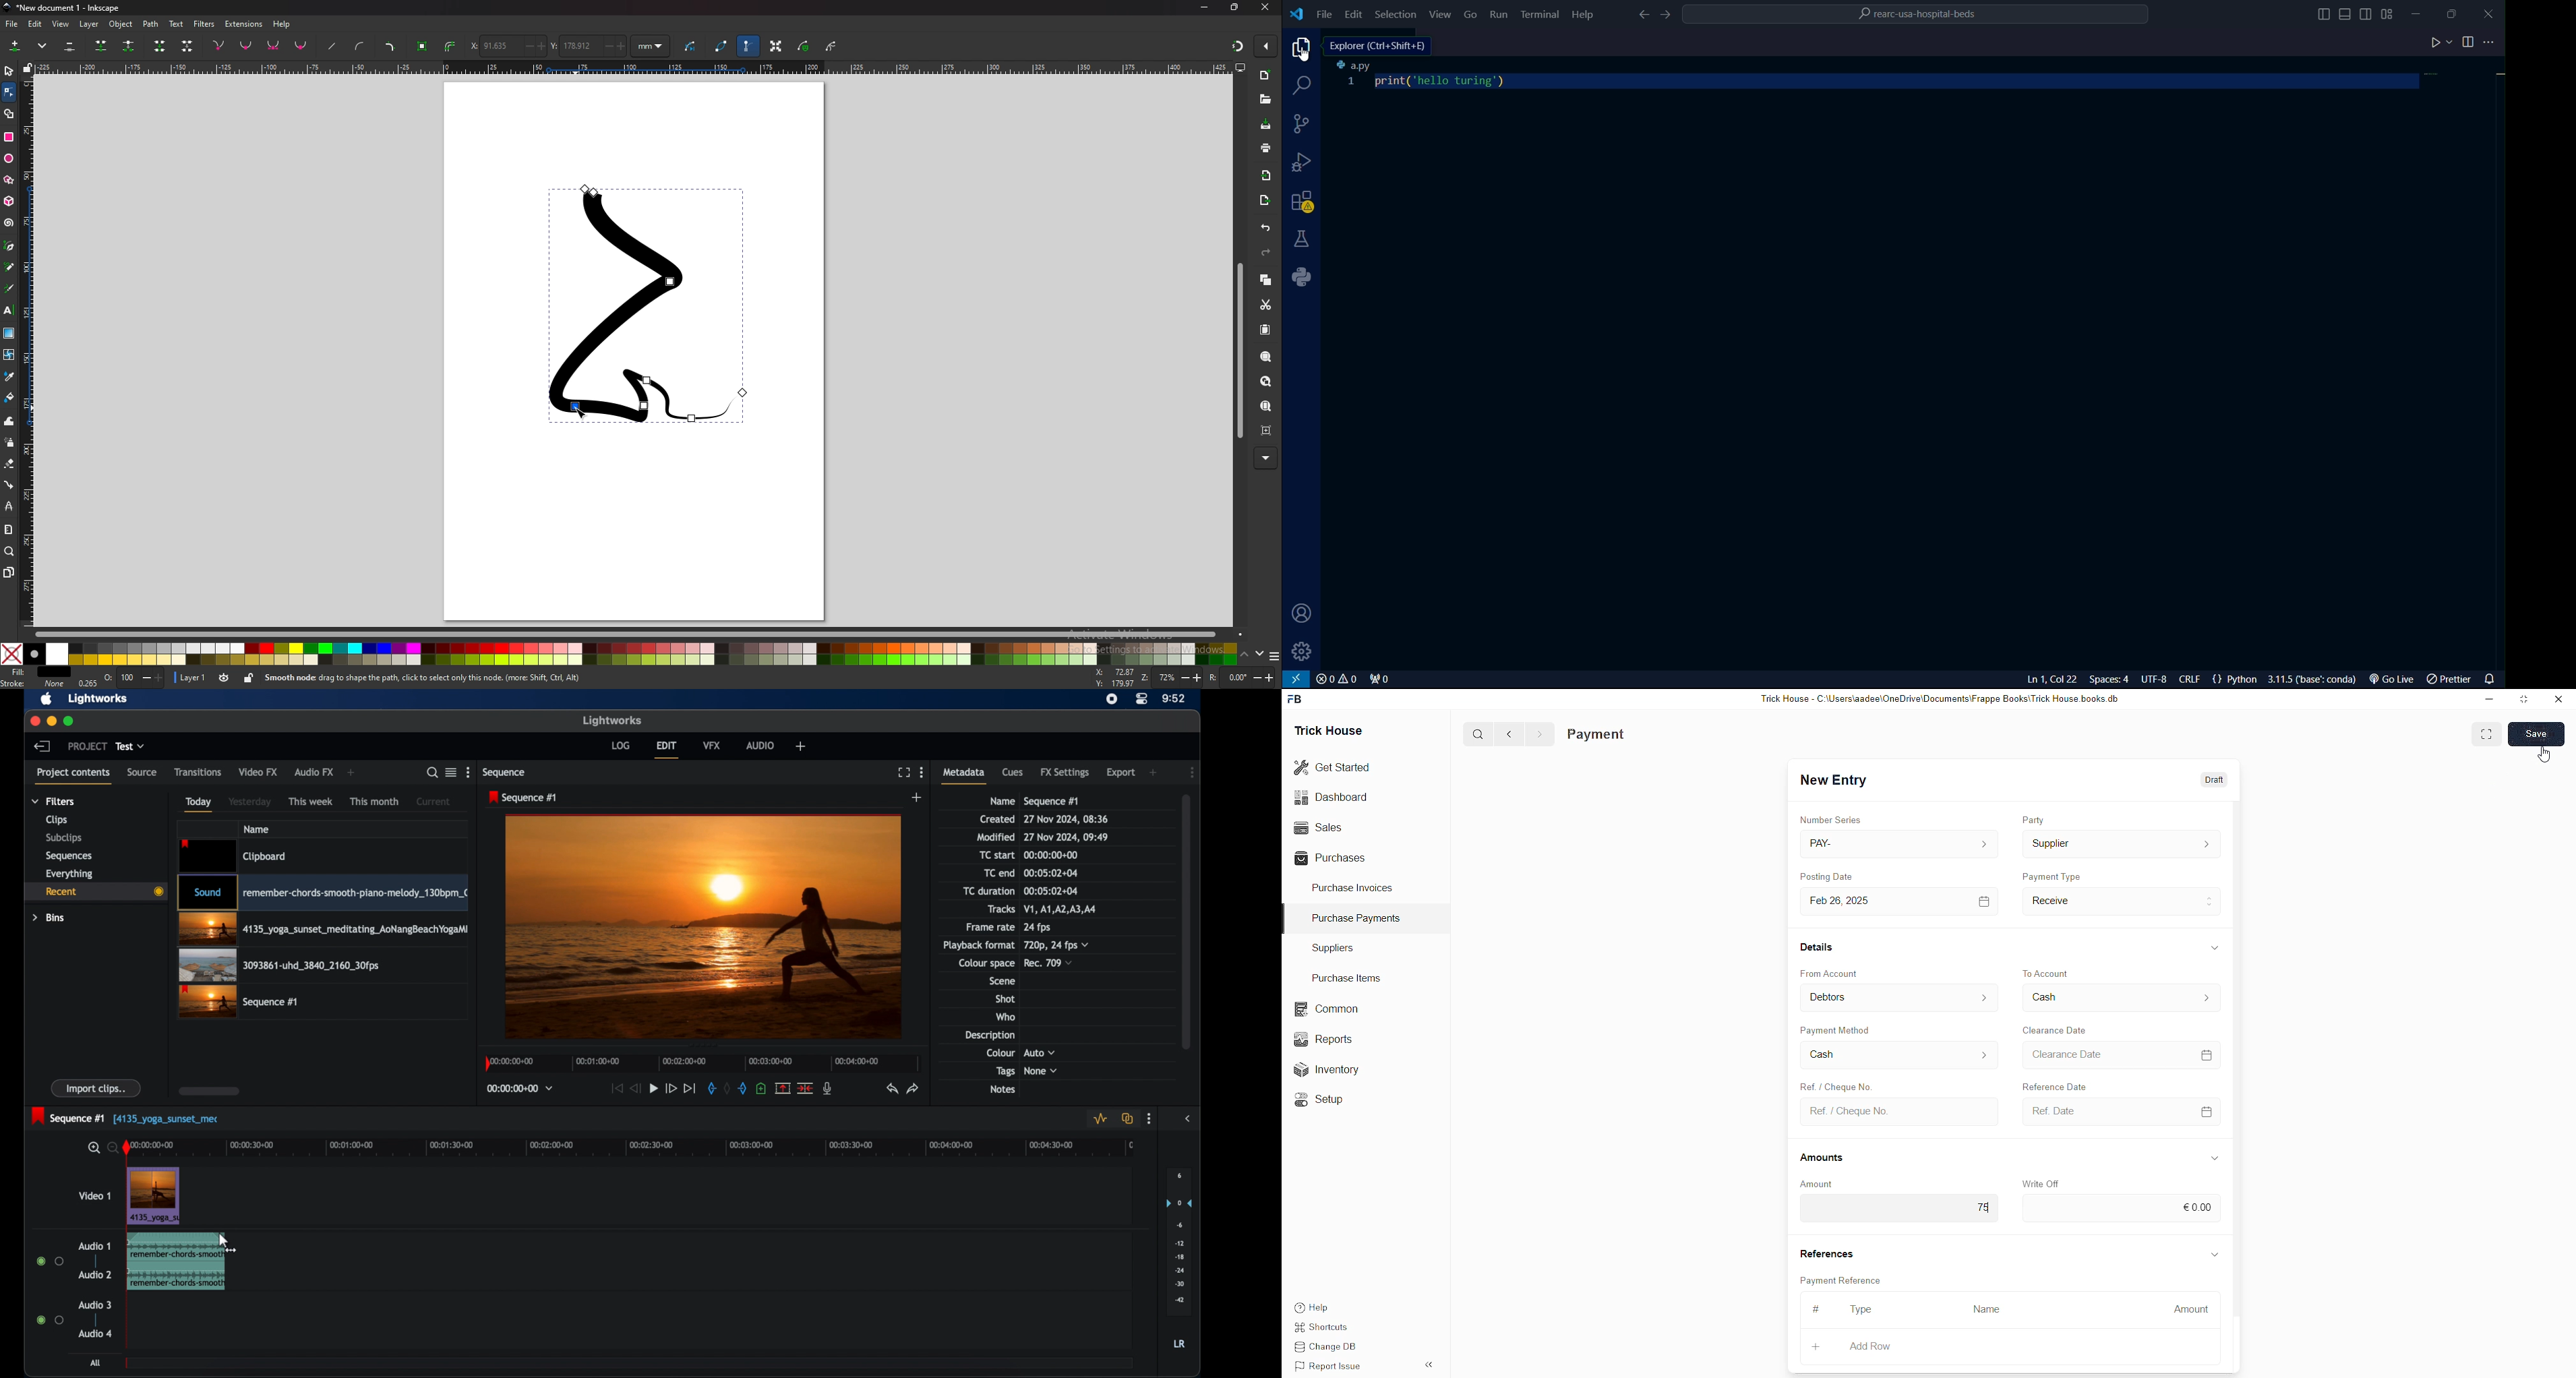 The height and width of the screenshot is (1400, 2576). I want to click on cursor, so click(230, 1238).